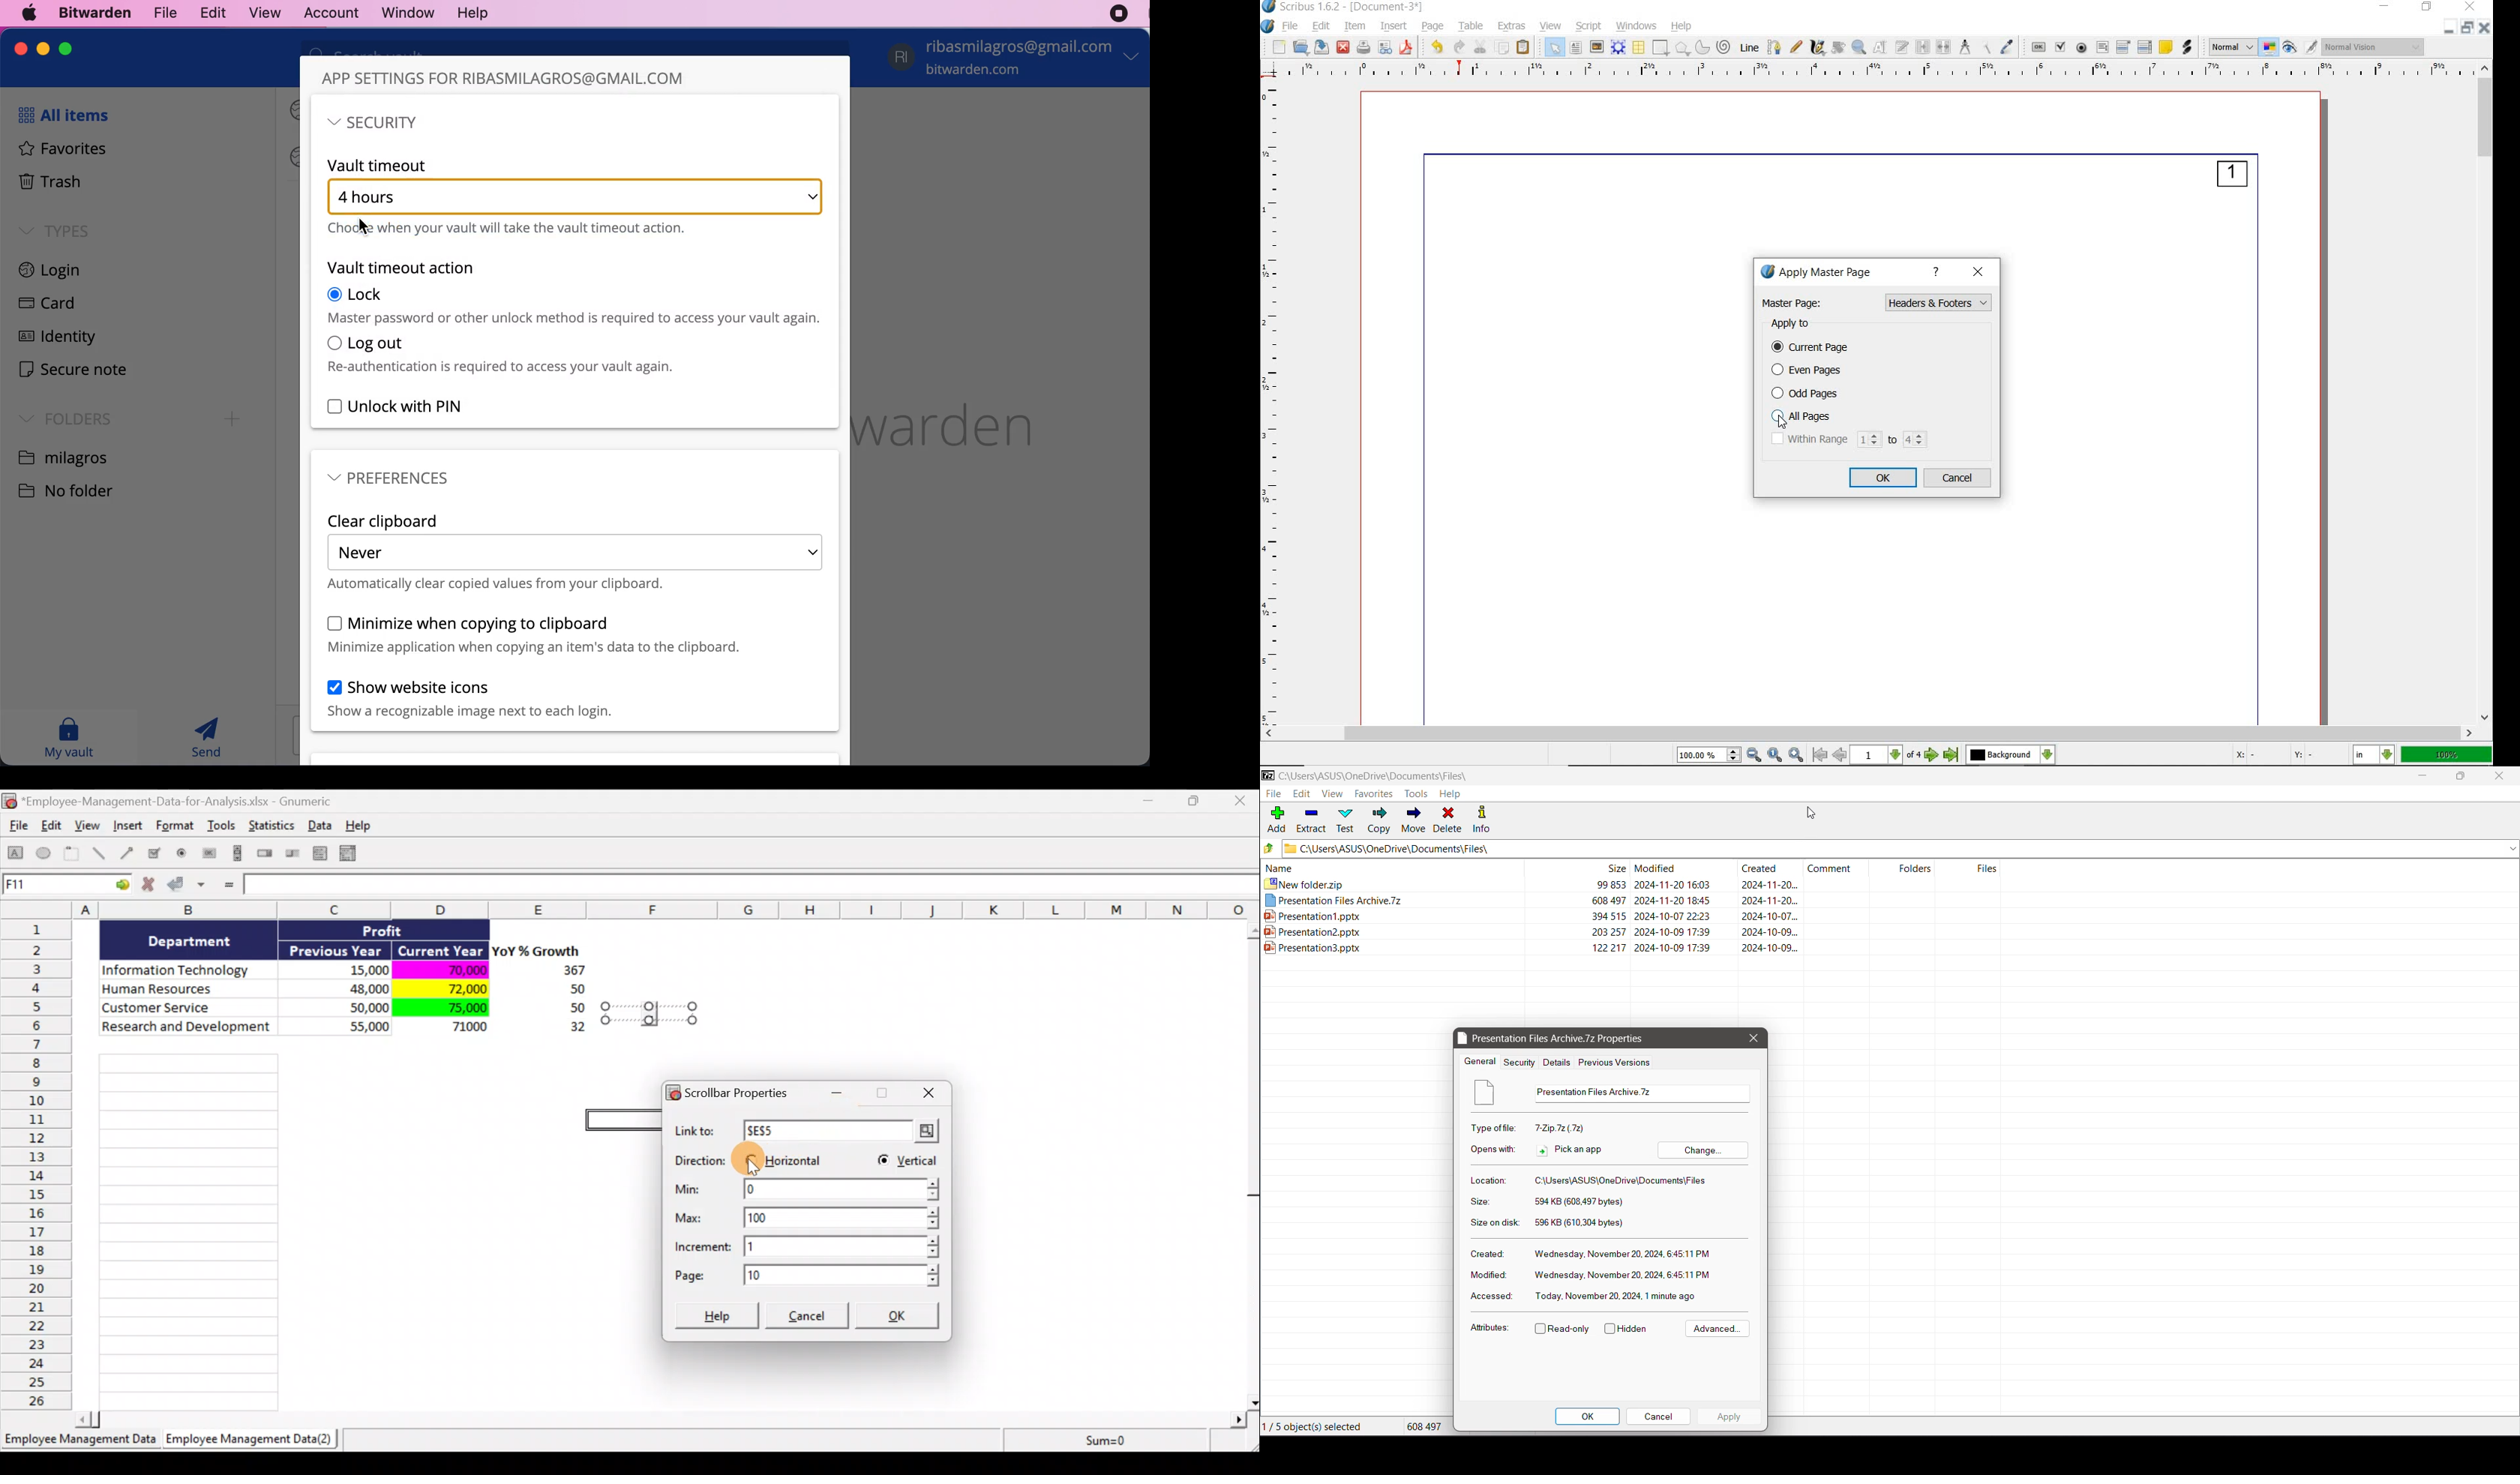 This screenshot has height=1484, width=2520. Describe the element at coordinates (40, 1163) in the screenshot. I see `Rows` at that location.